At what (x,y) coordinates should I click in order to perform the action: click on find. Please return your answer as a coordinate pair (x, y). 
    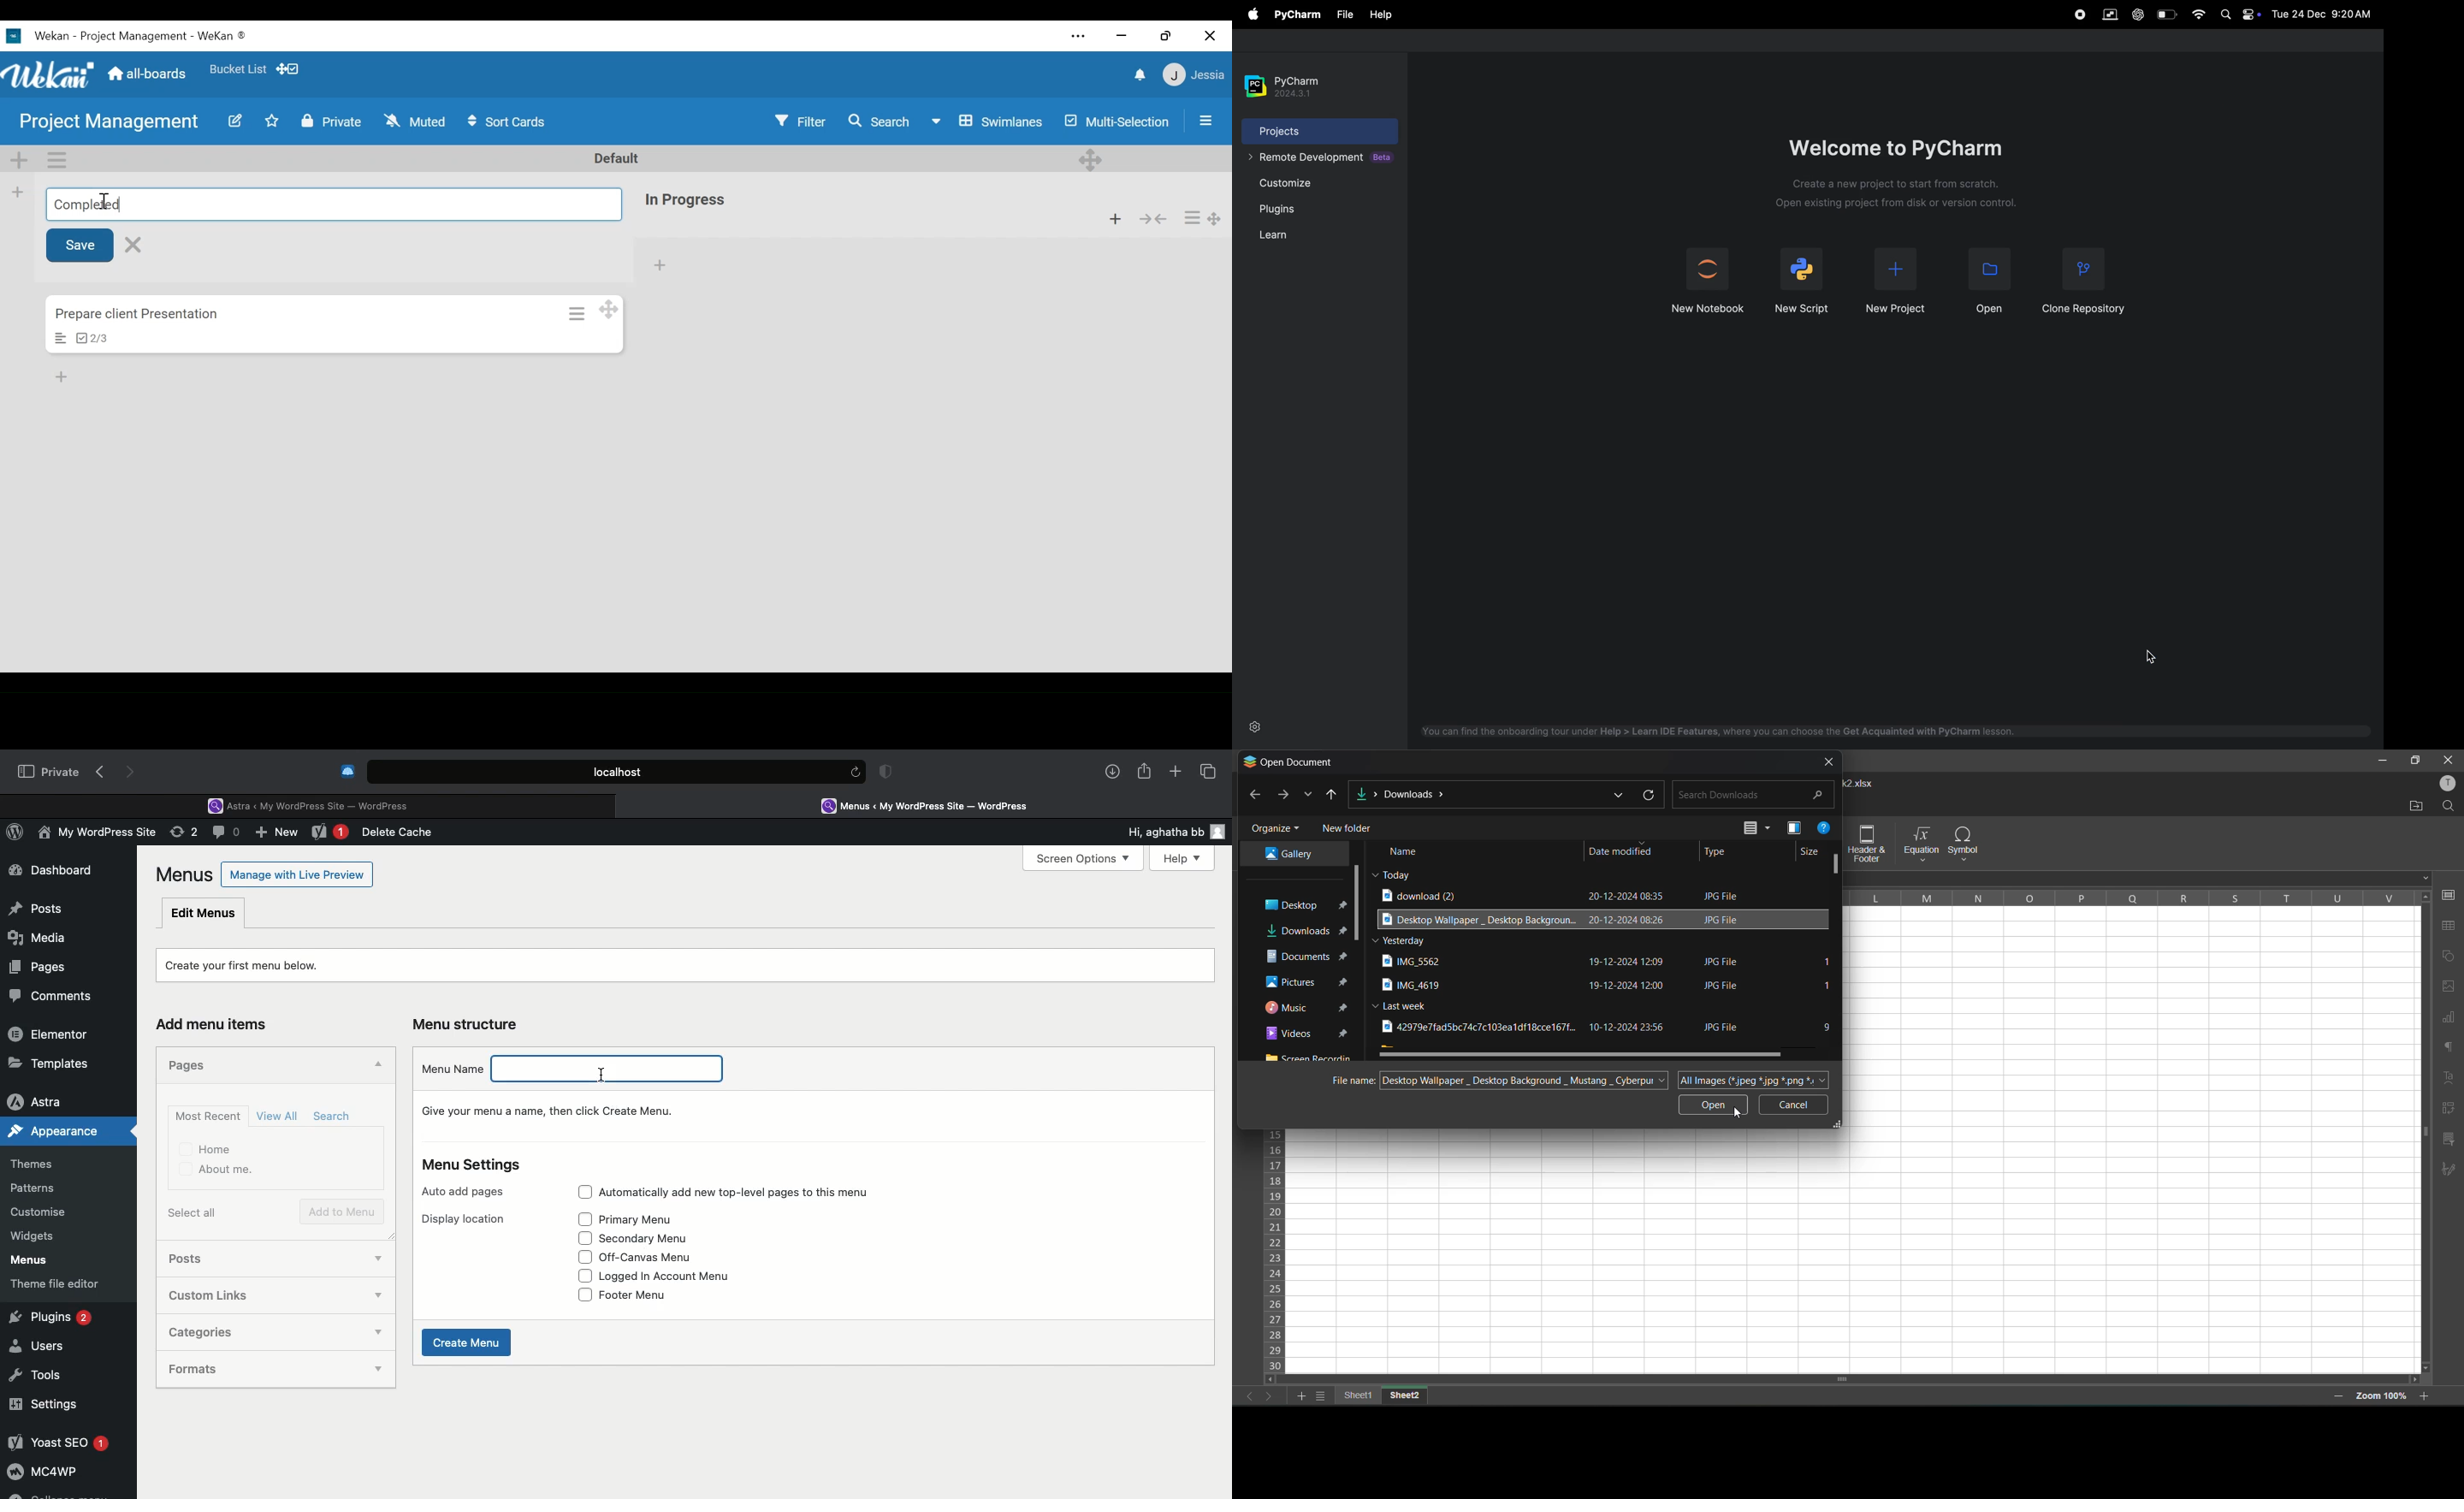
    Looking at the image, I should click on (2449, 807).